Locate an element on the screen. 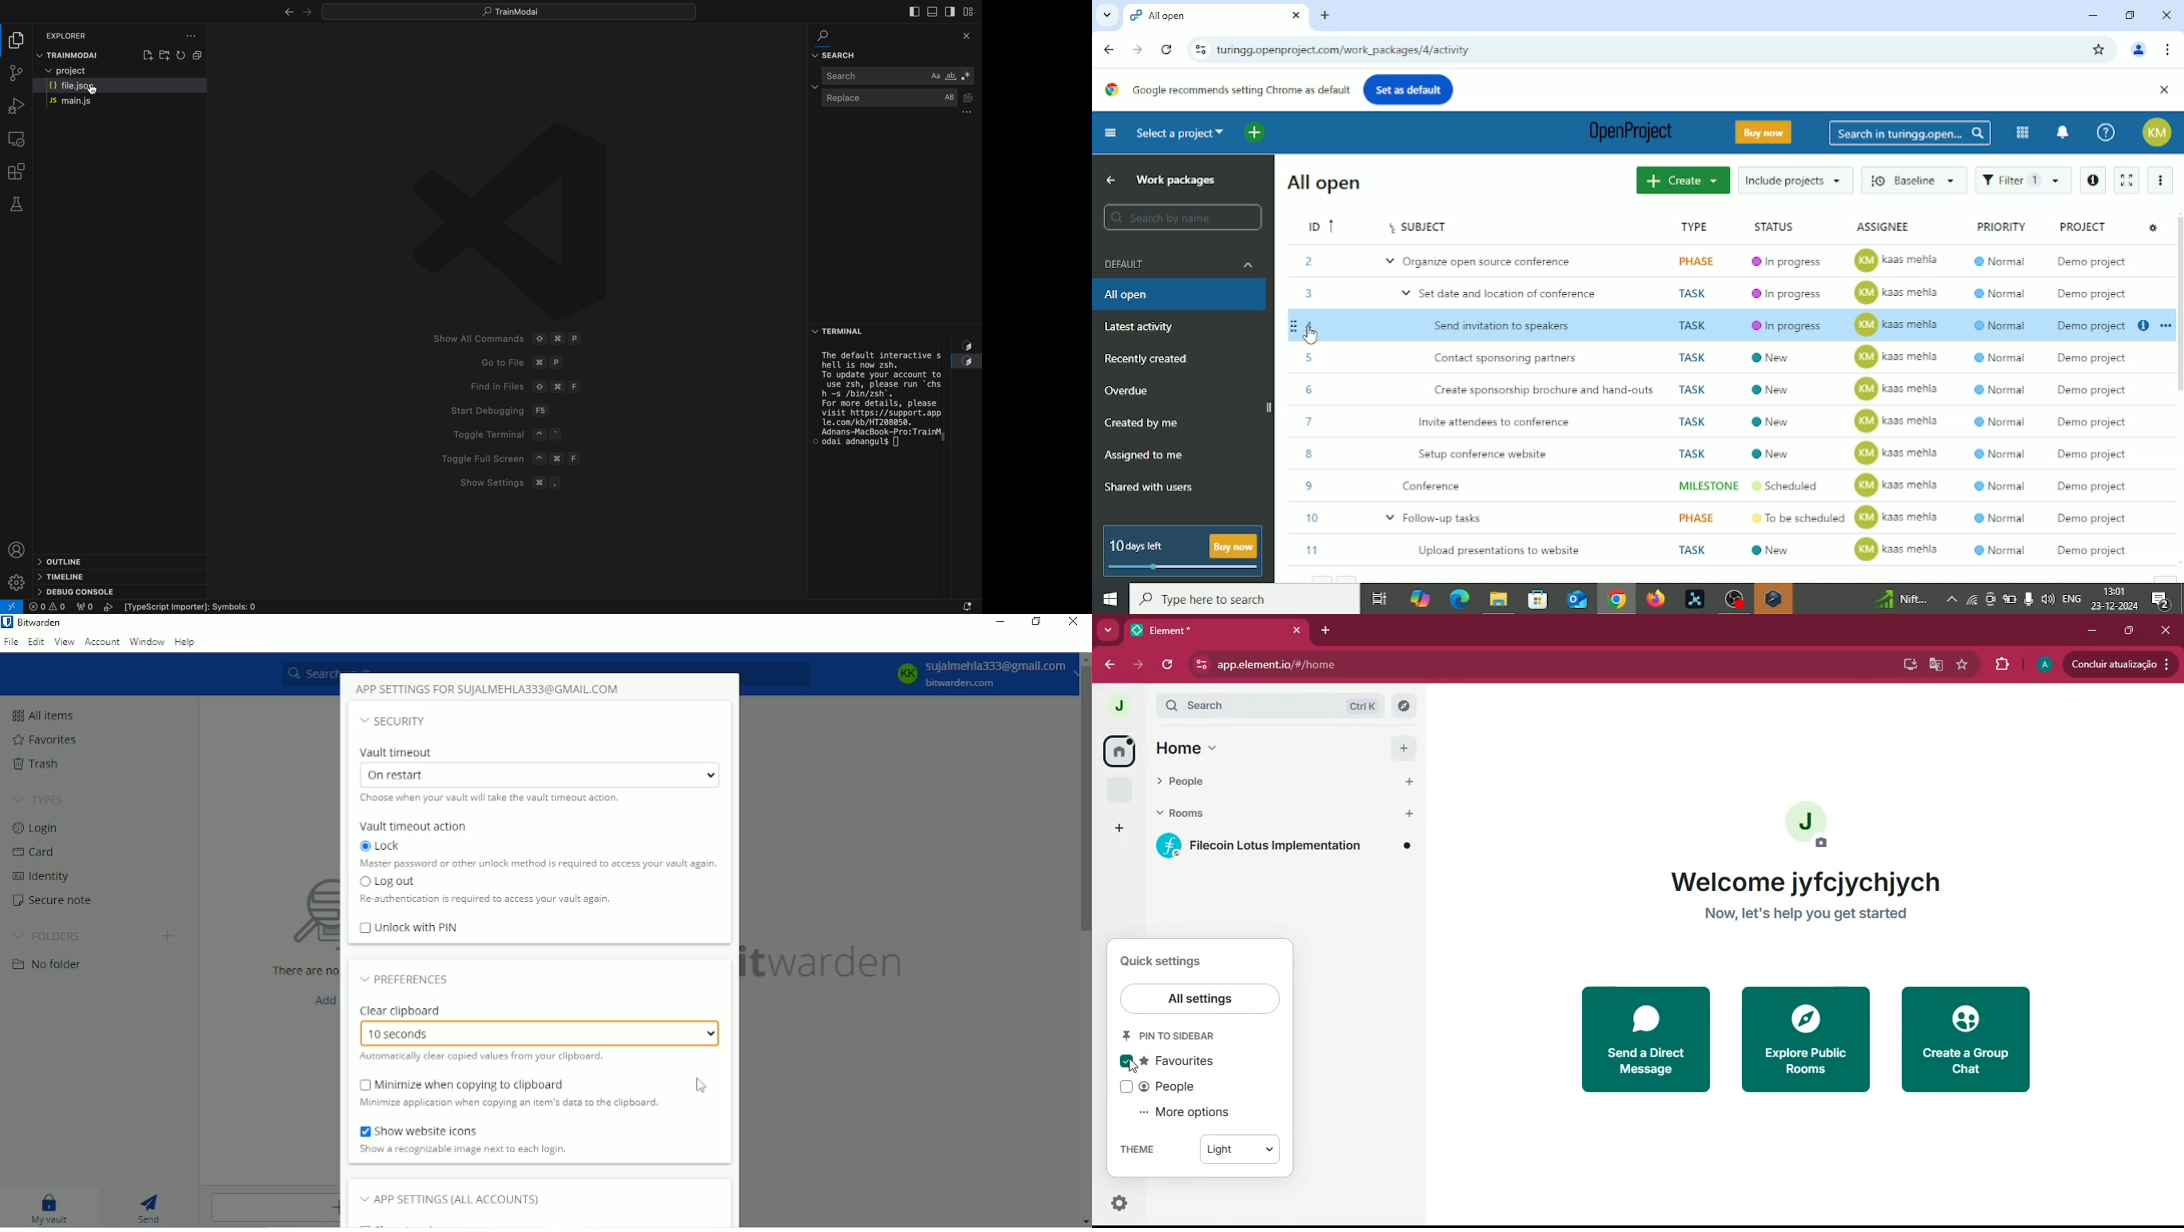 This screenshot has width=2184, height=1232. My vault is located at coordinates (50, 1208).